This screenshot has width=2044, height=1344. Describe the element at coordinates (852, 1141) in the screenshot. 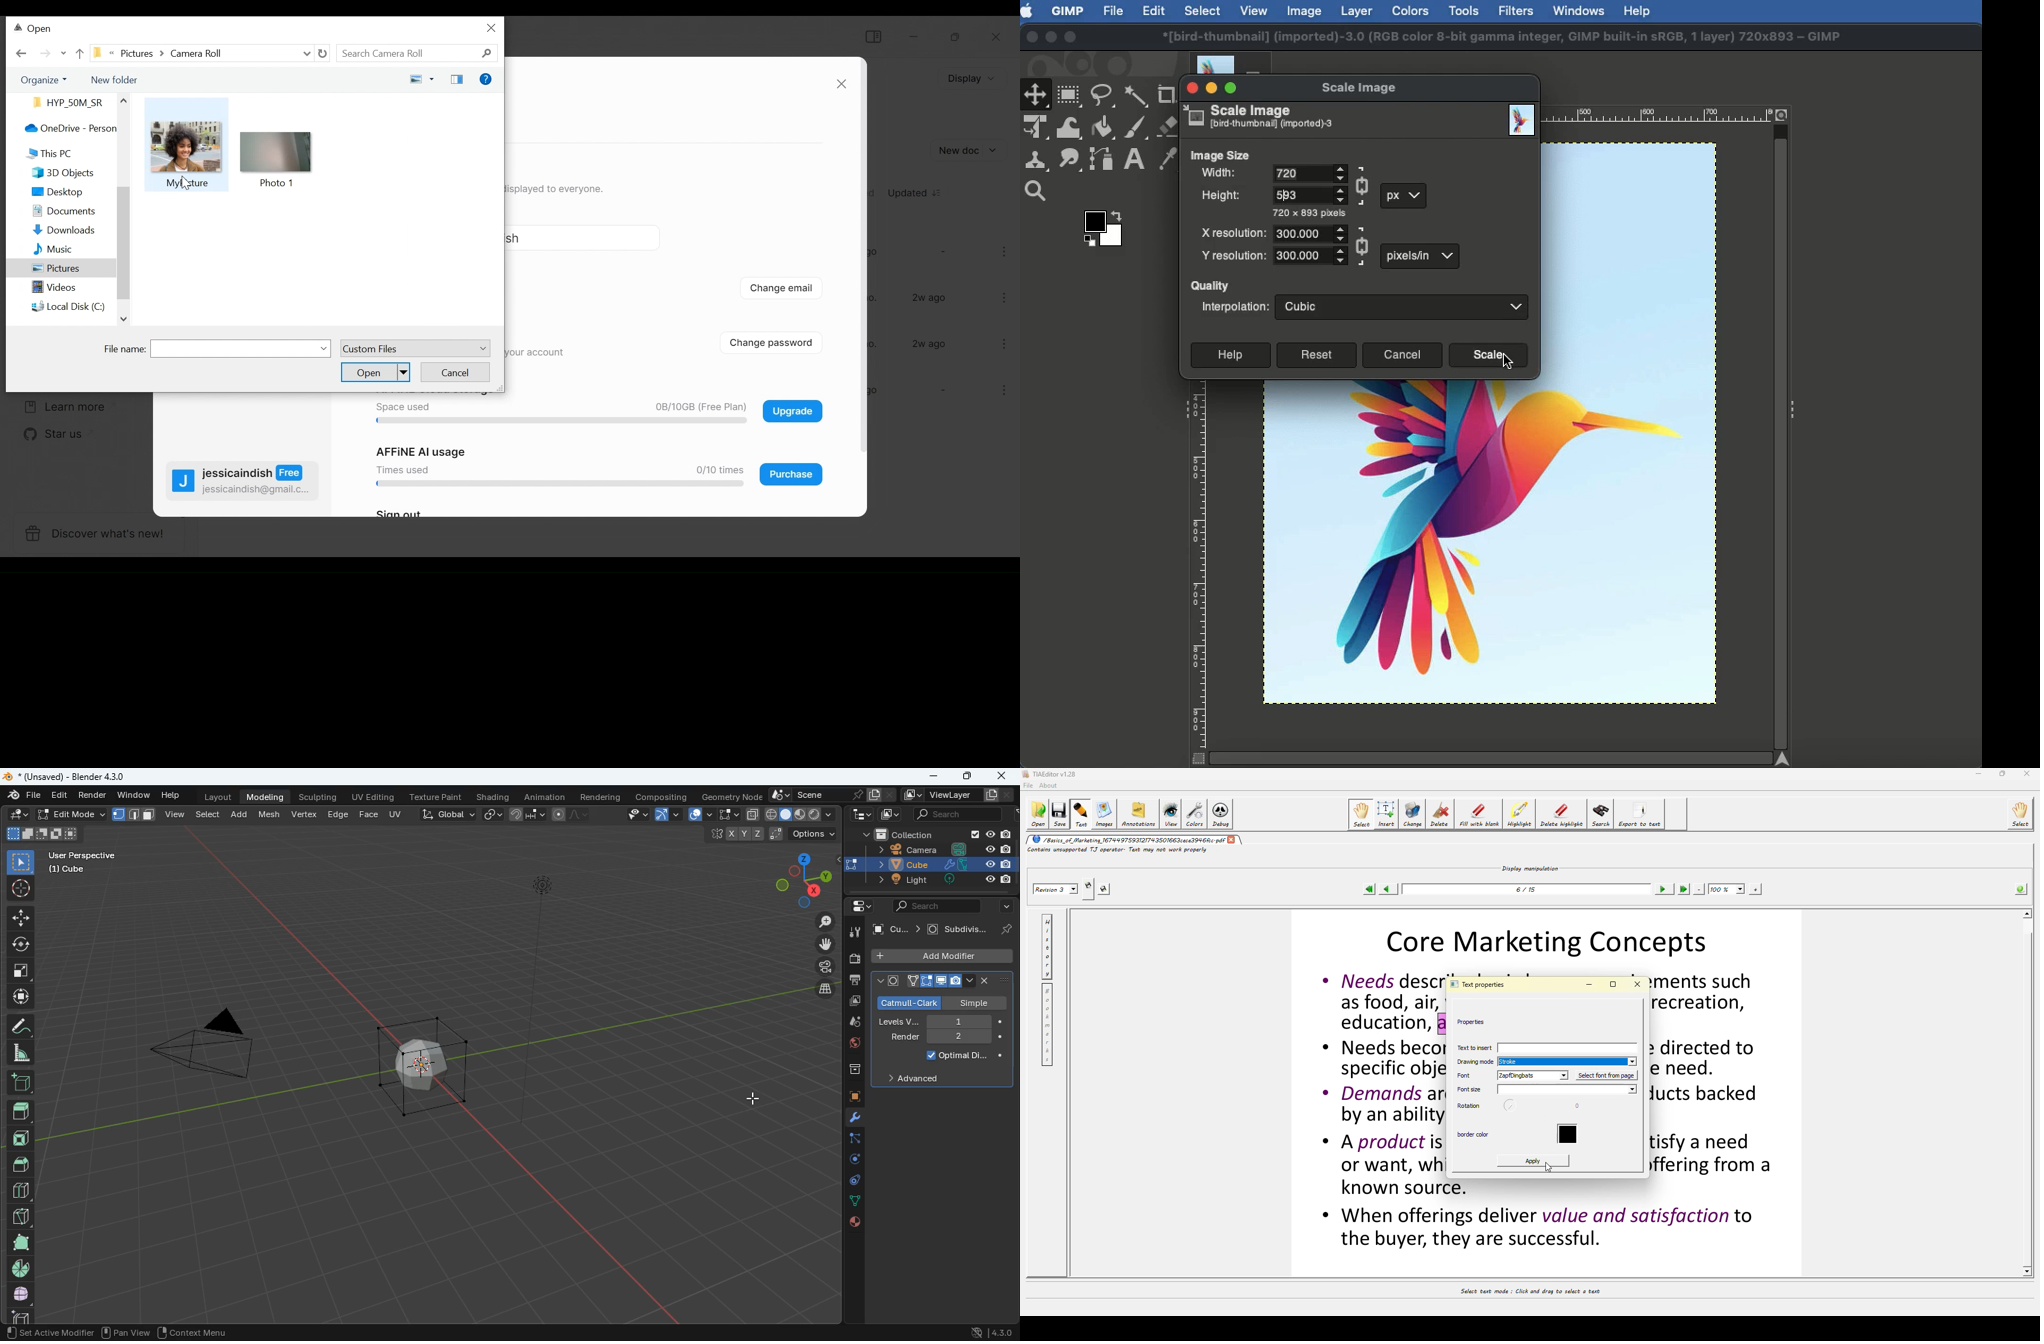

I see `edge` at that location.